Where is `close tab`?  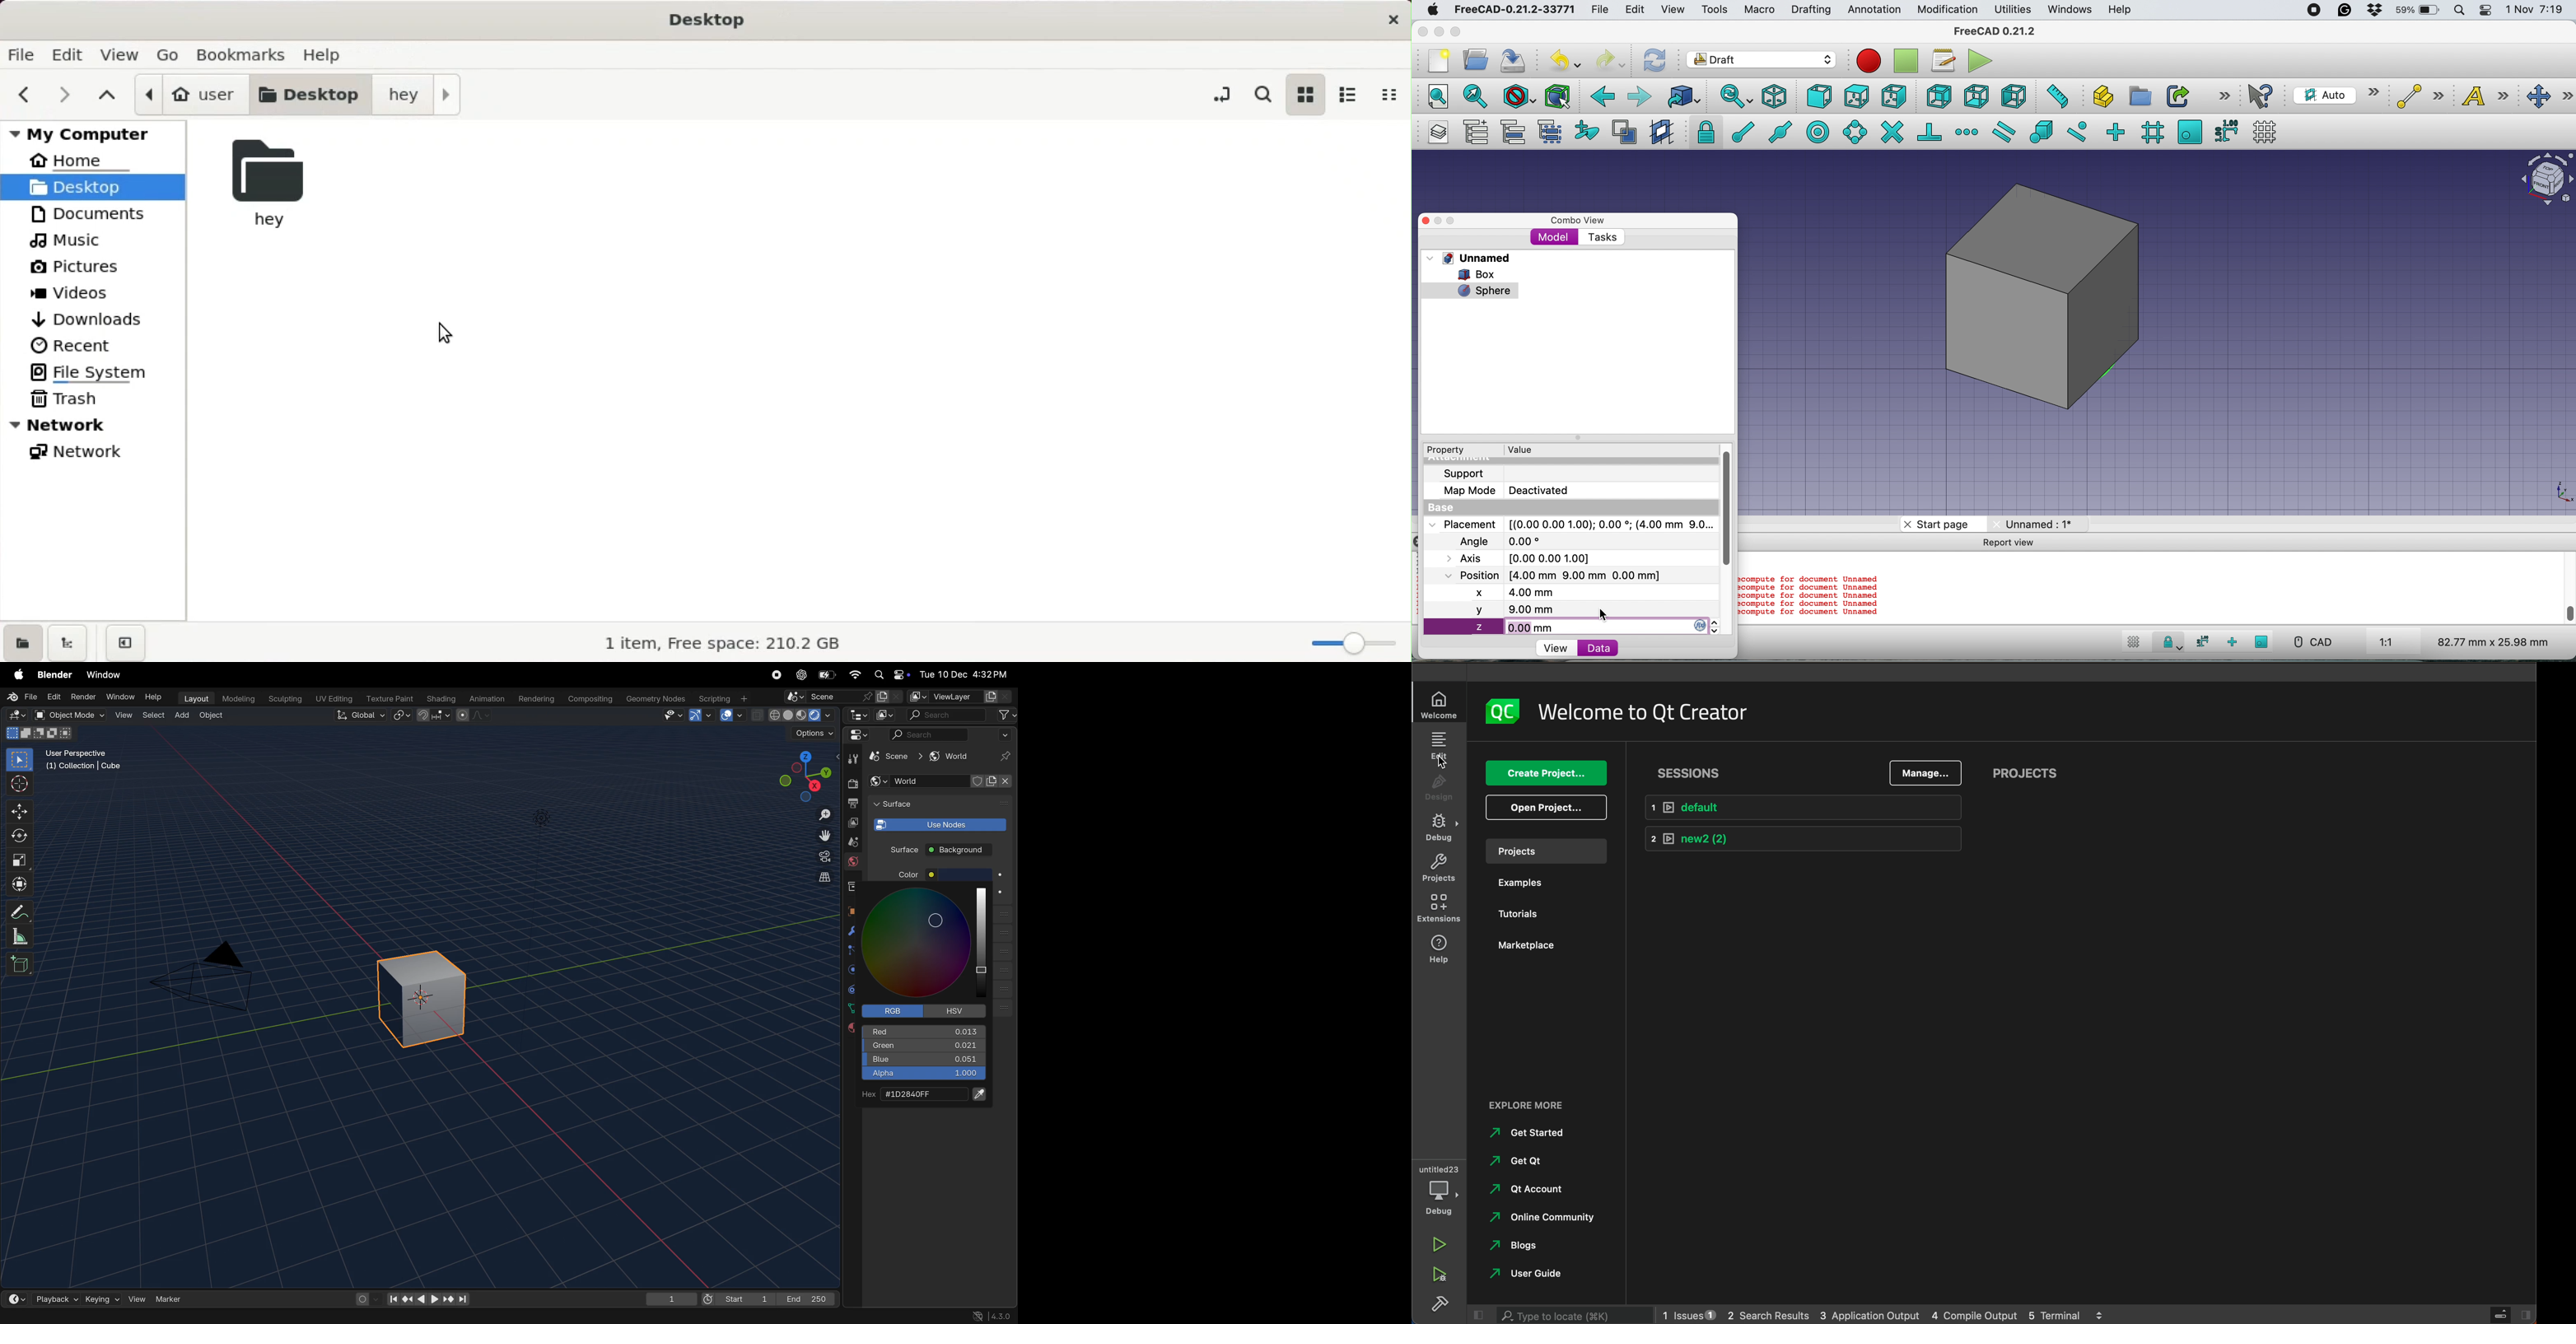 close tab is located at coordinates (1995, 523).